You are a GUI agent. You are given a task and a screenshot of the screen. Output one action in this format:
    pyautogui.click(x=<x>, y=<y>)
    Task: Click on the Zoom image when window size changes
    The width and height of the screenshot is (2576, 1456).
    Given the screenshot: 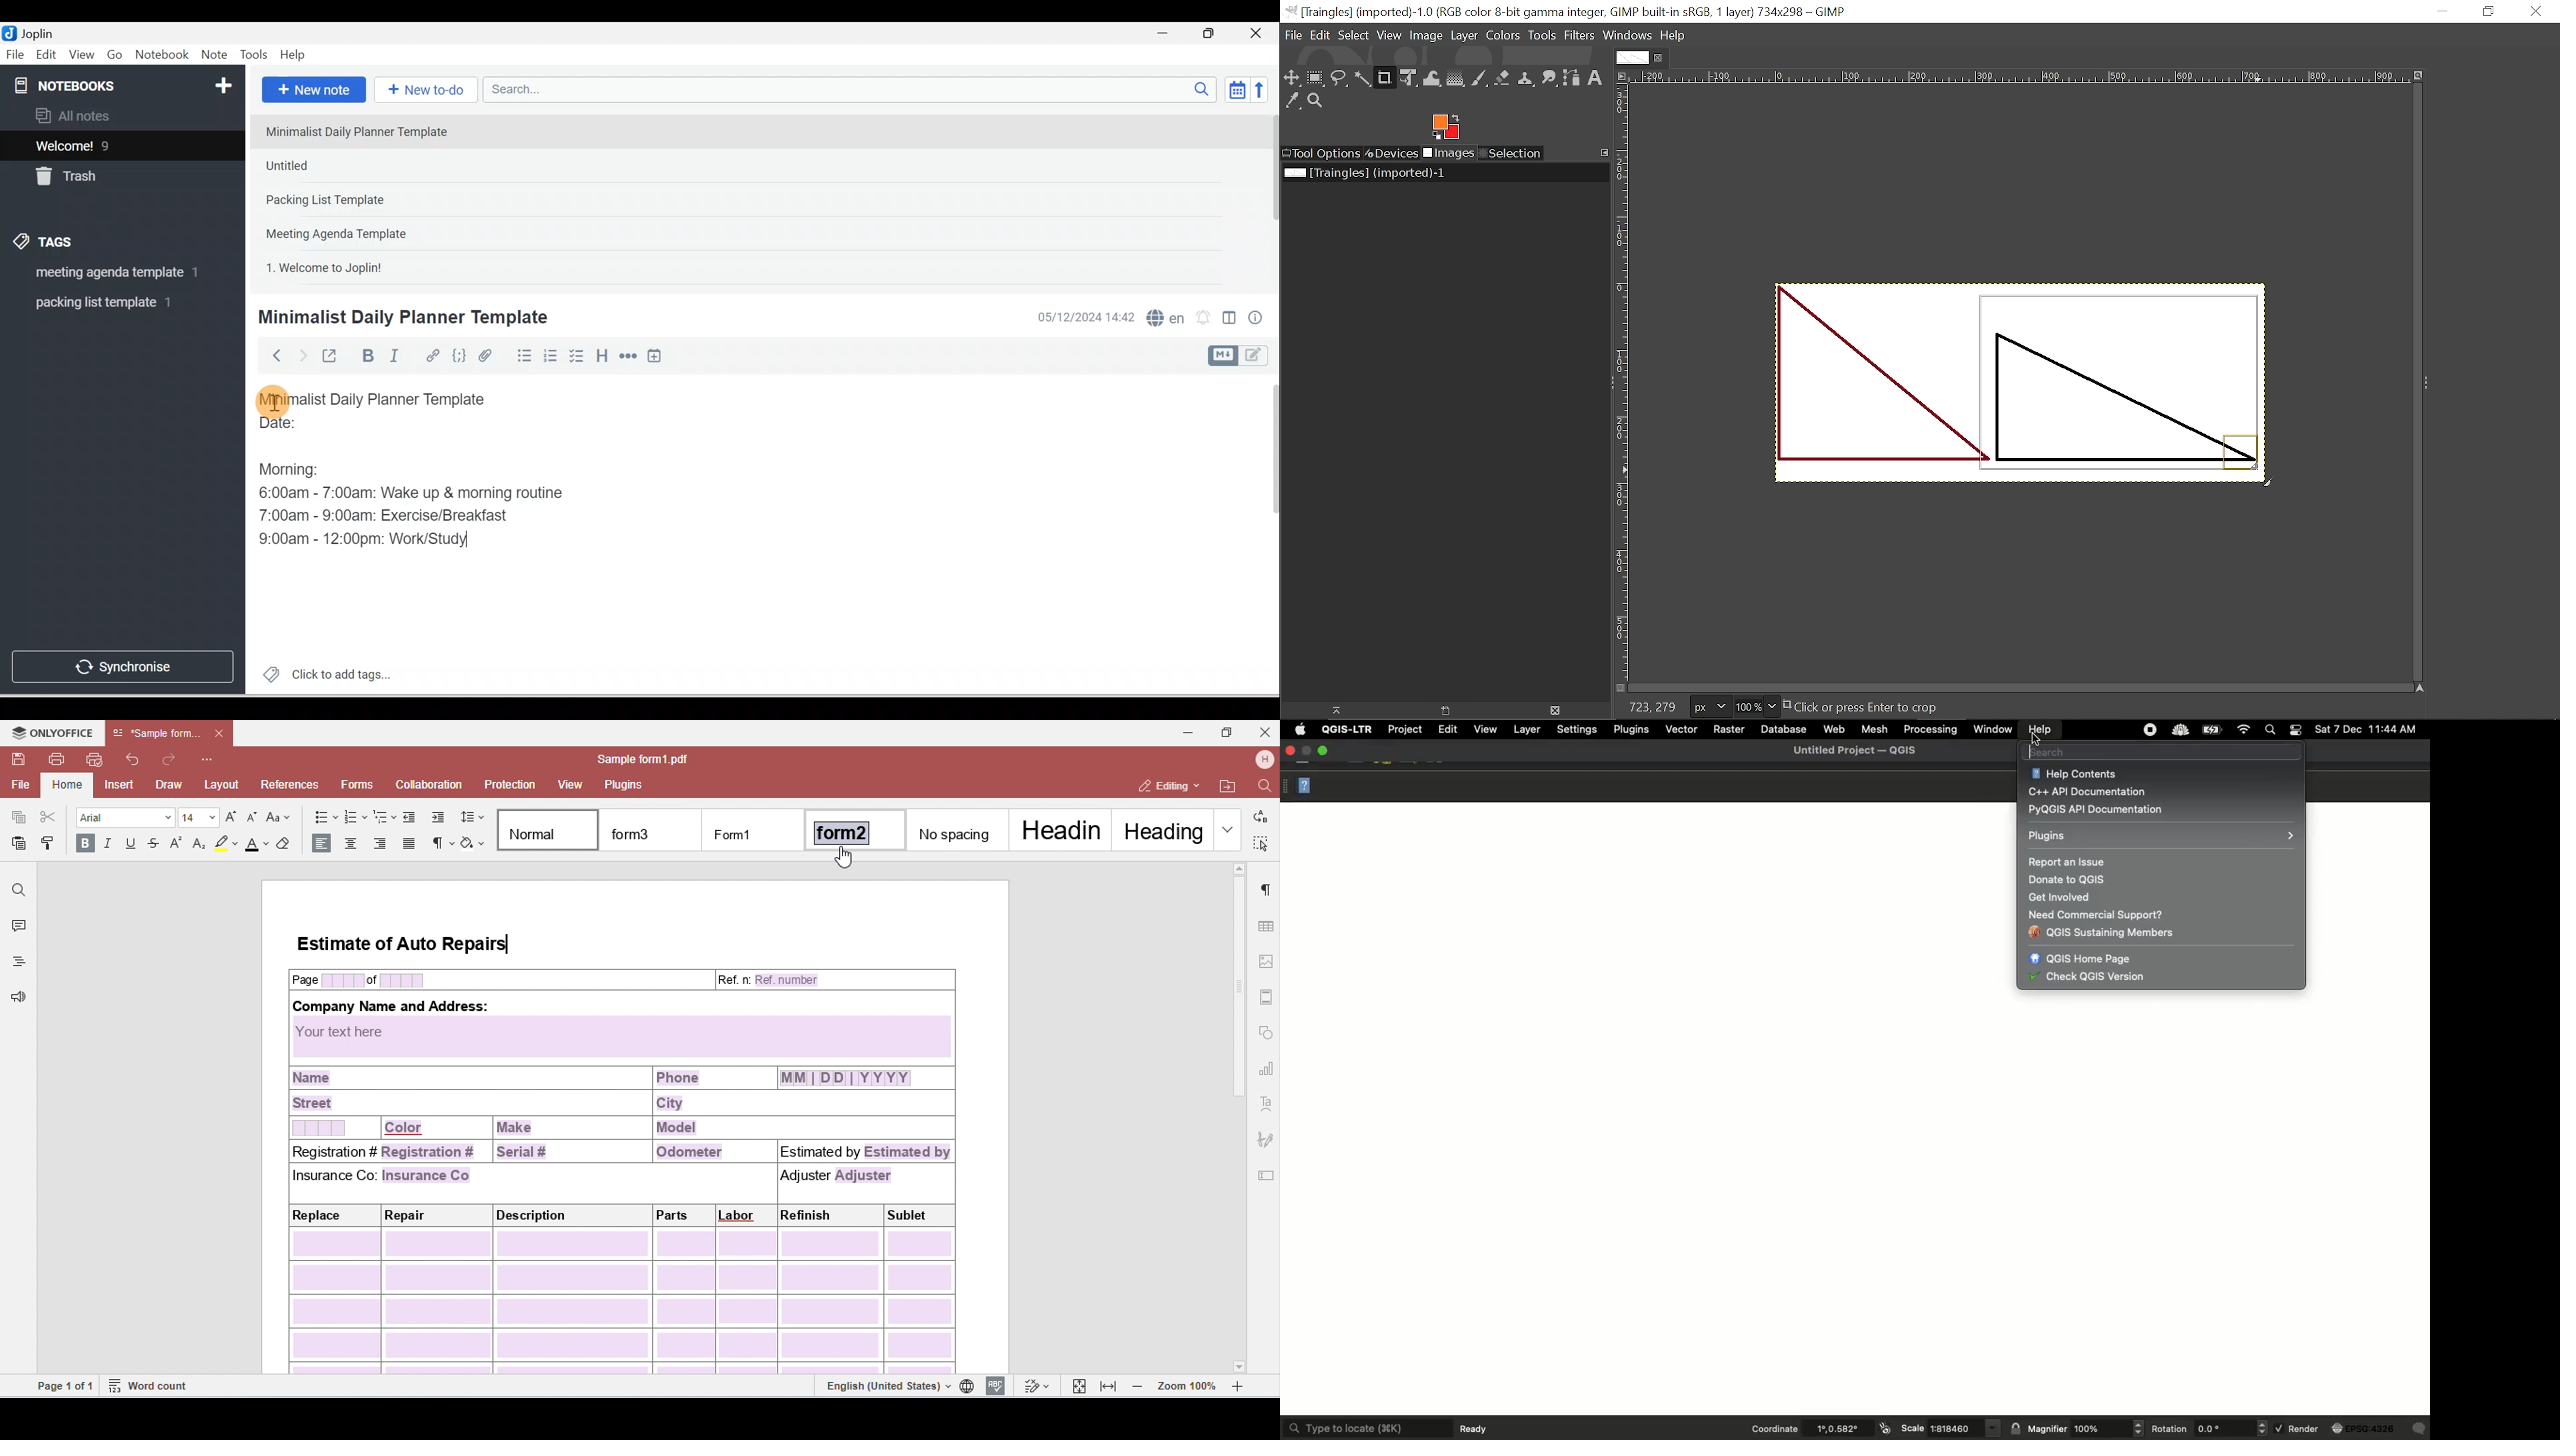 What is the action you would take?
    pyautogui.click(x=2418, y=74)
    